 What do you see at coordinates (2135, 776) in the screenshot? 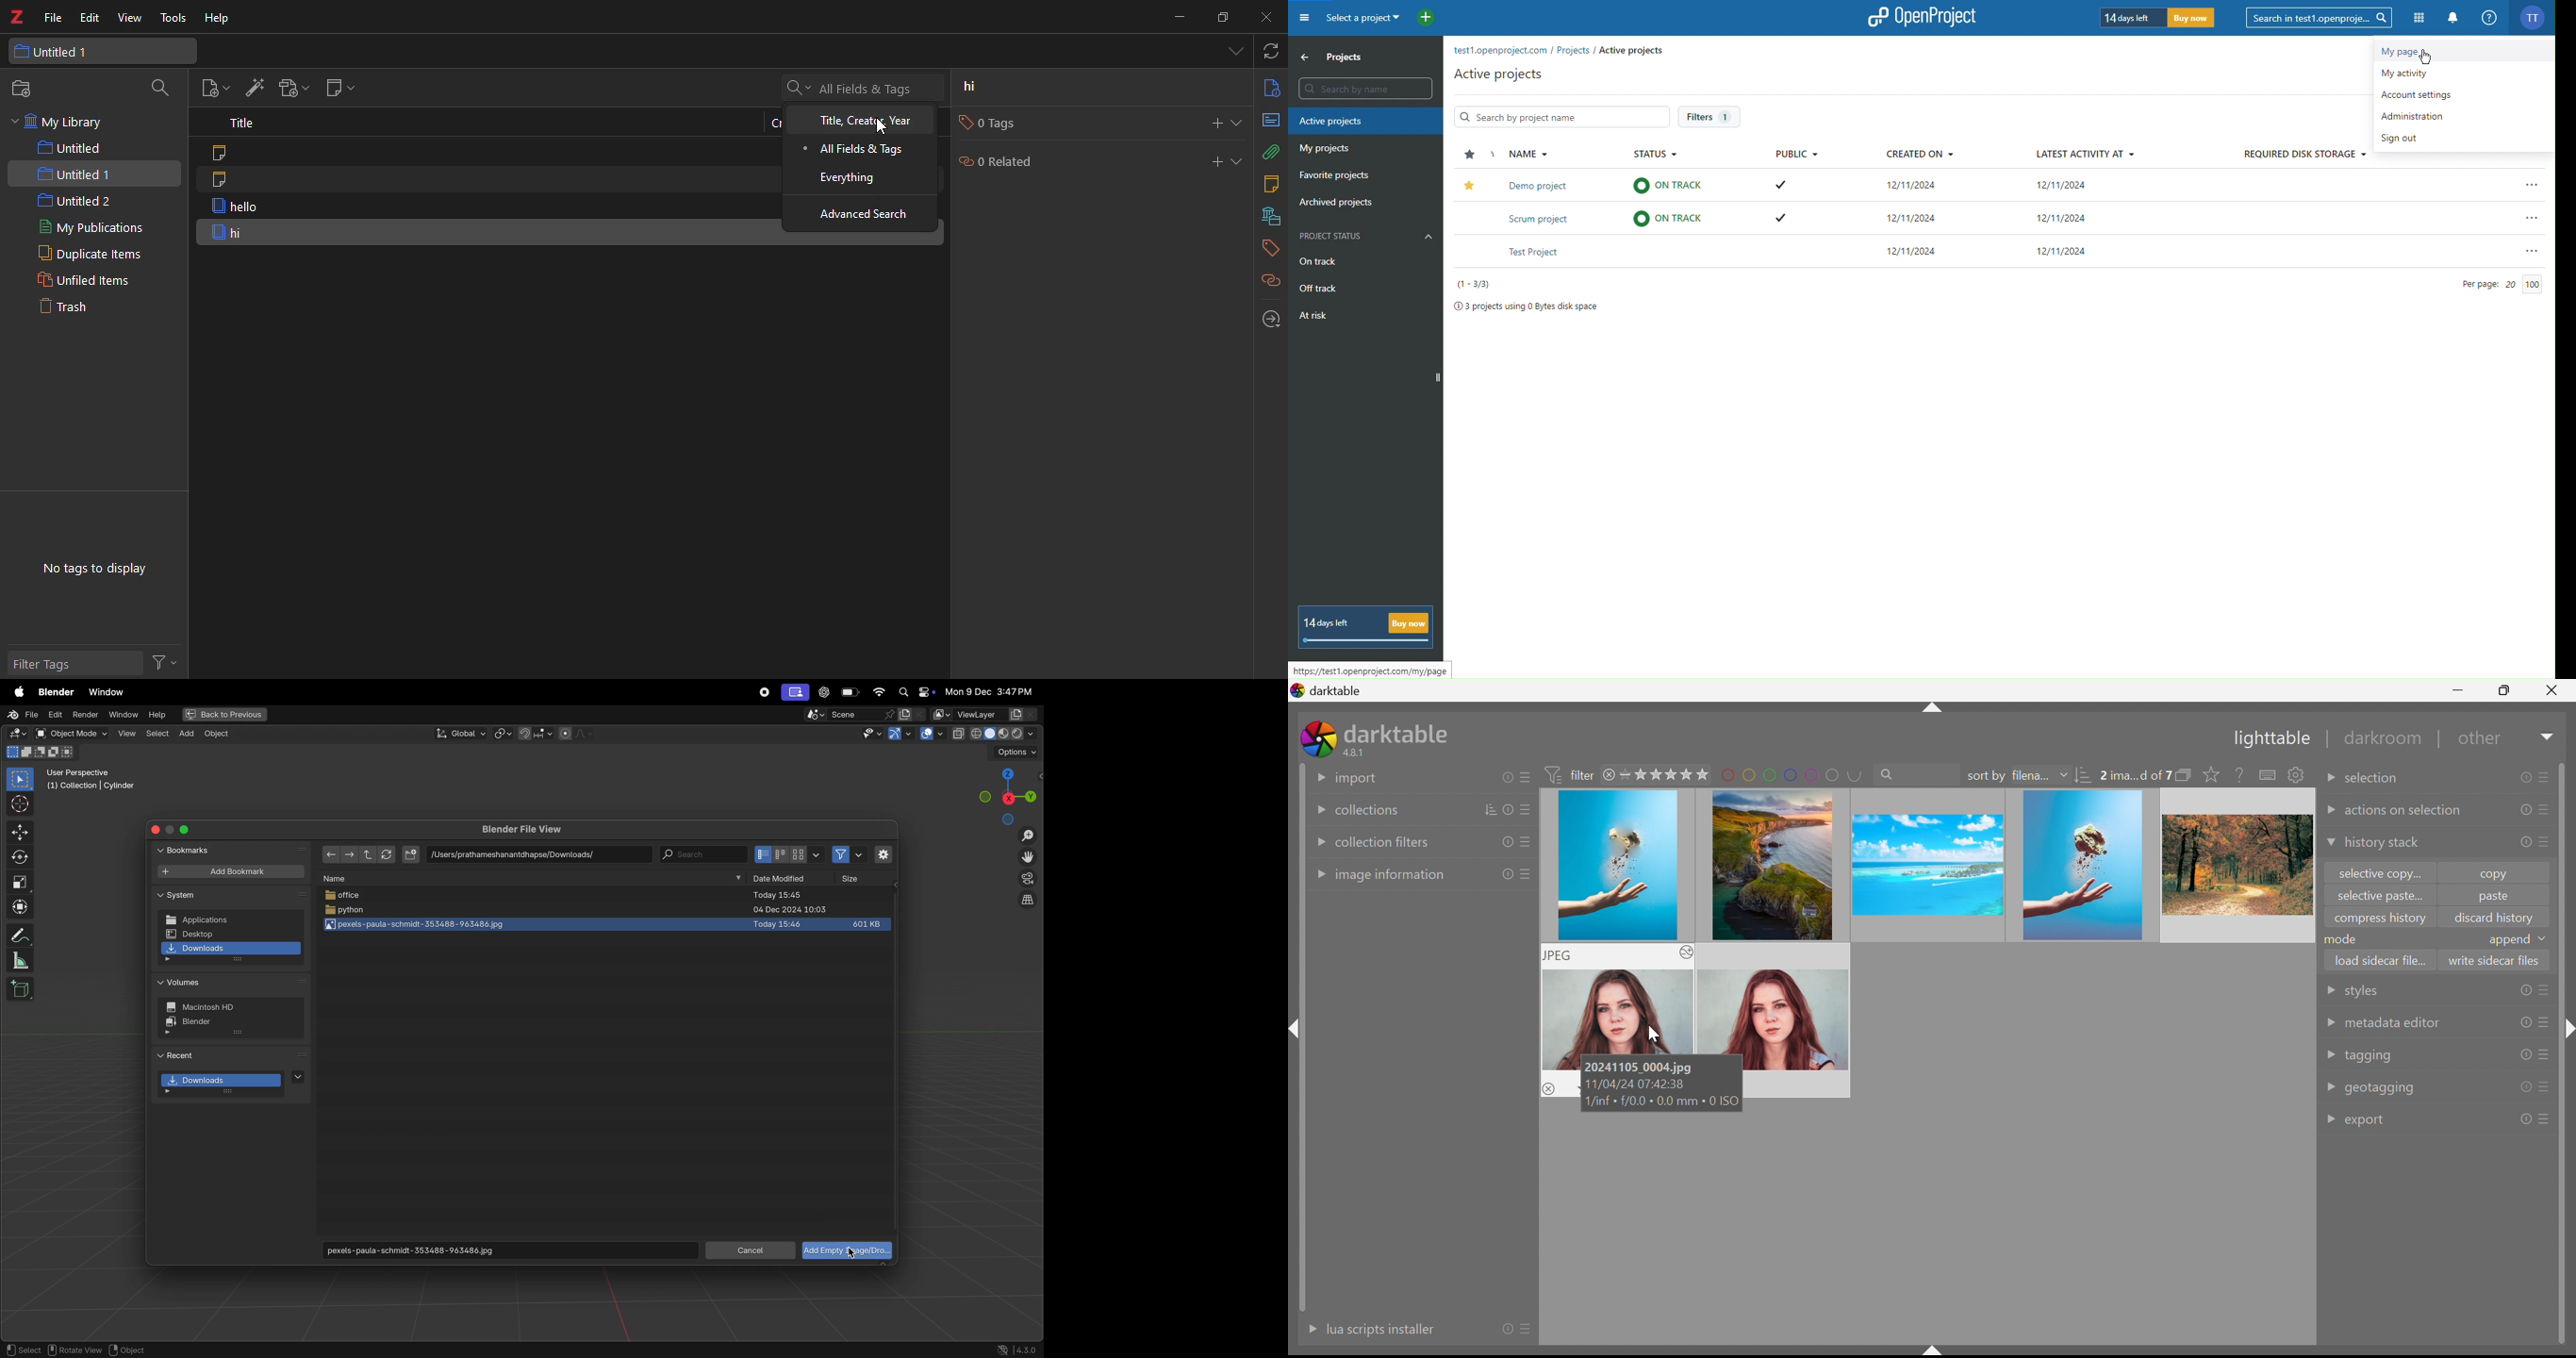
I see `0 ima...d of 7` at bounding box center [2135, 776].